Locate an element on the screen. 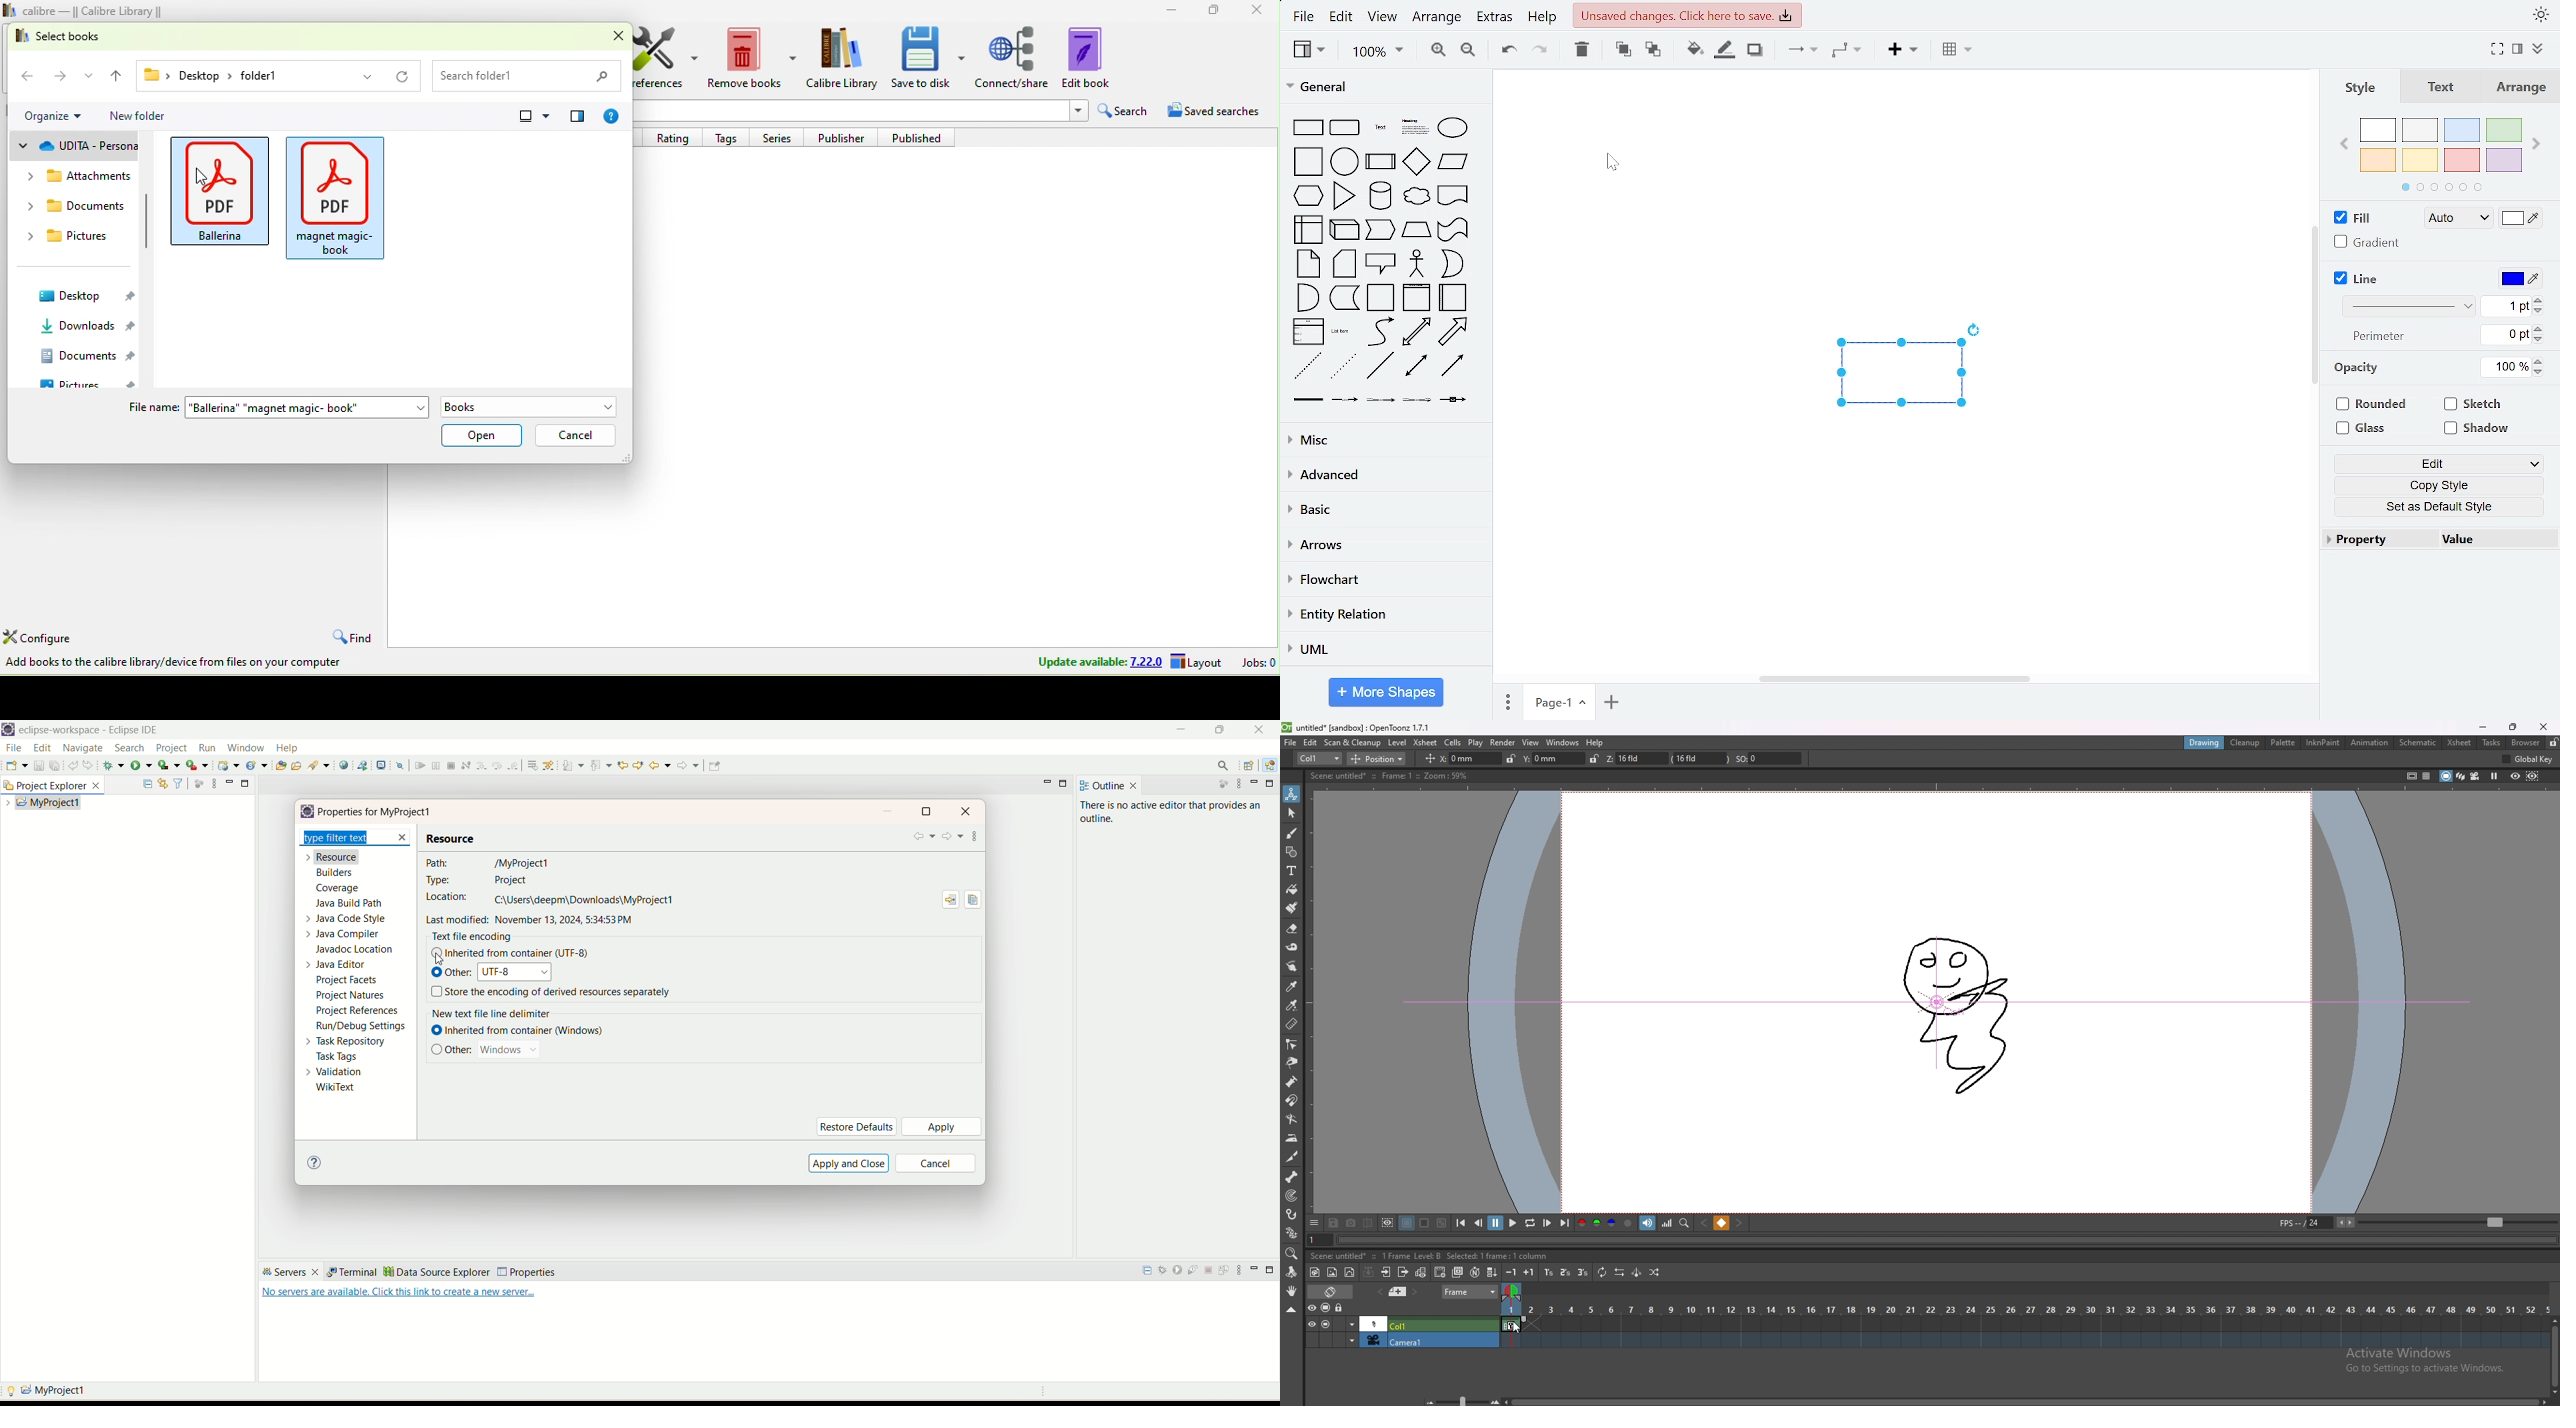 Image resolution: width=2576 pixels, height=1428 pixels. new folder is located at coordinates (141, 116).